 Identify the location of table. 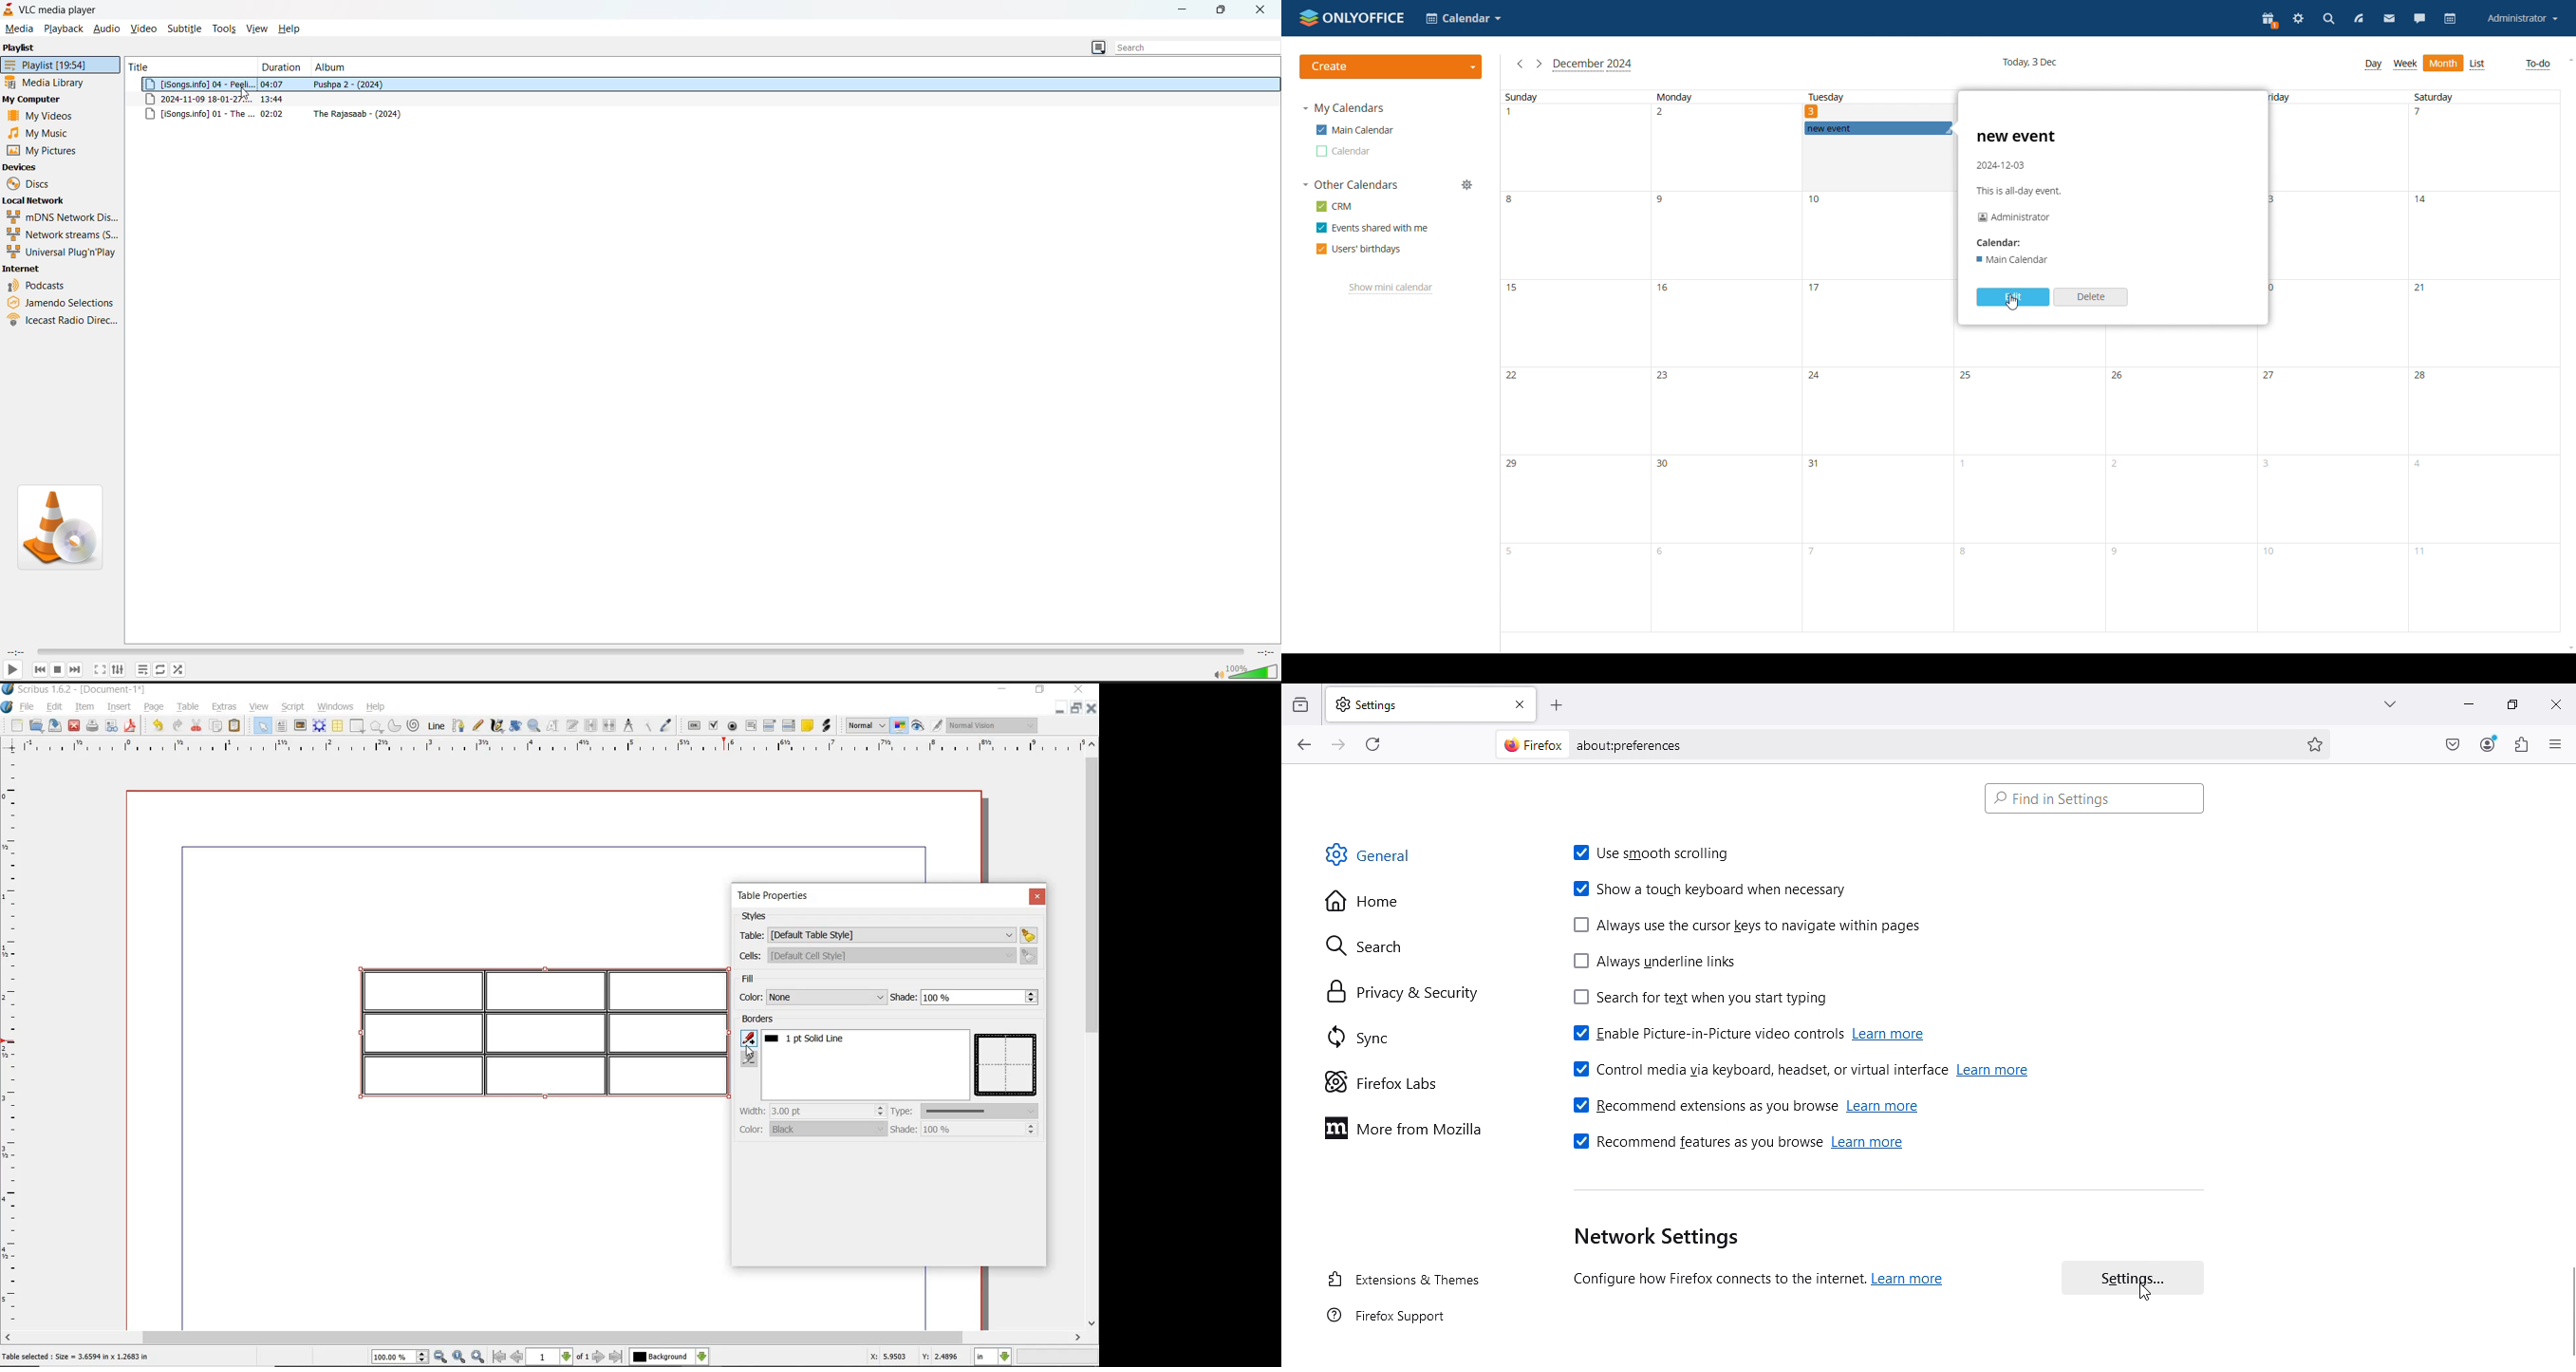
(888, 934).